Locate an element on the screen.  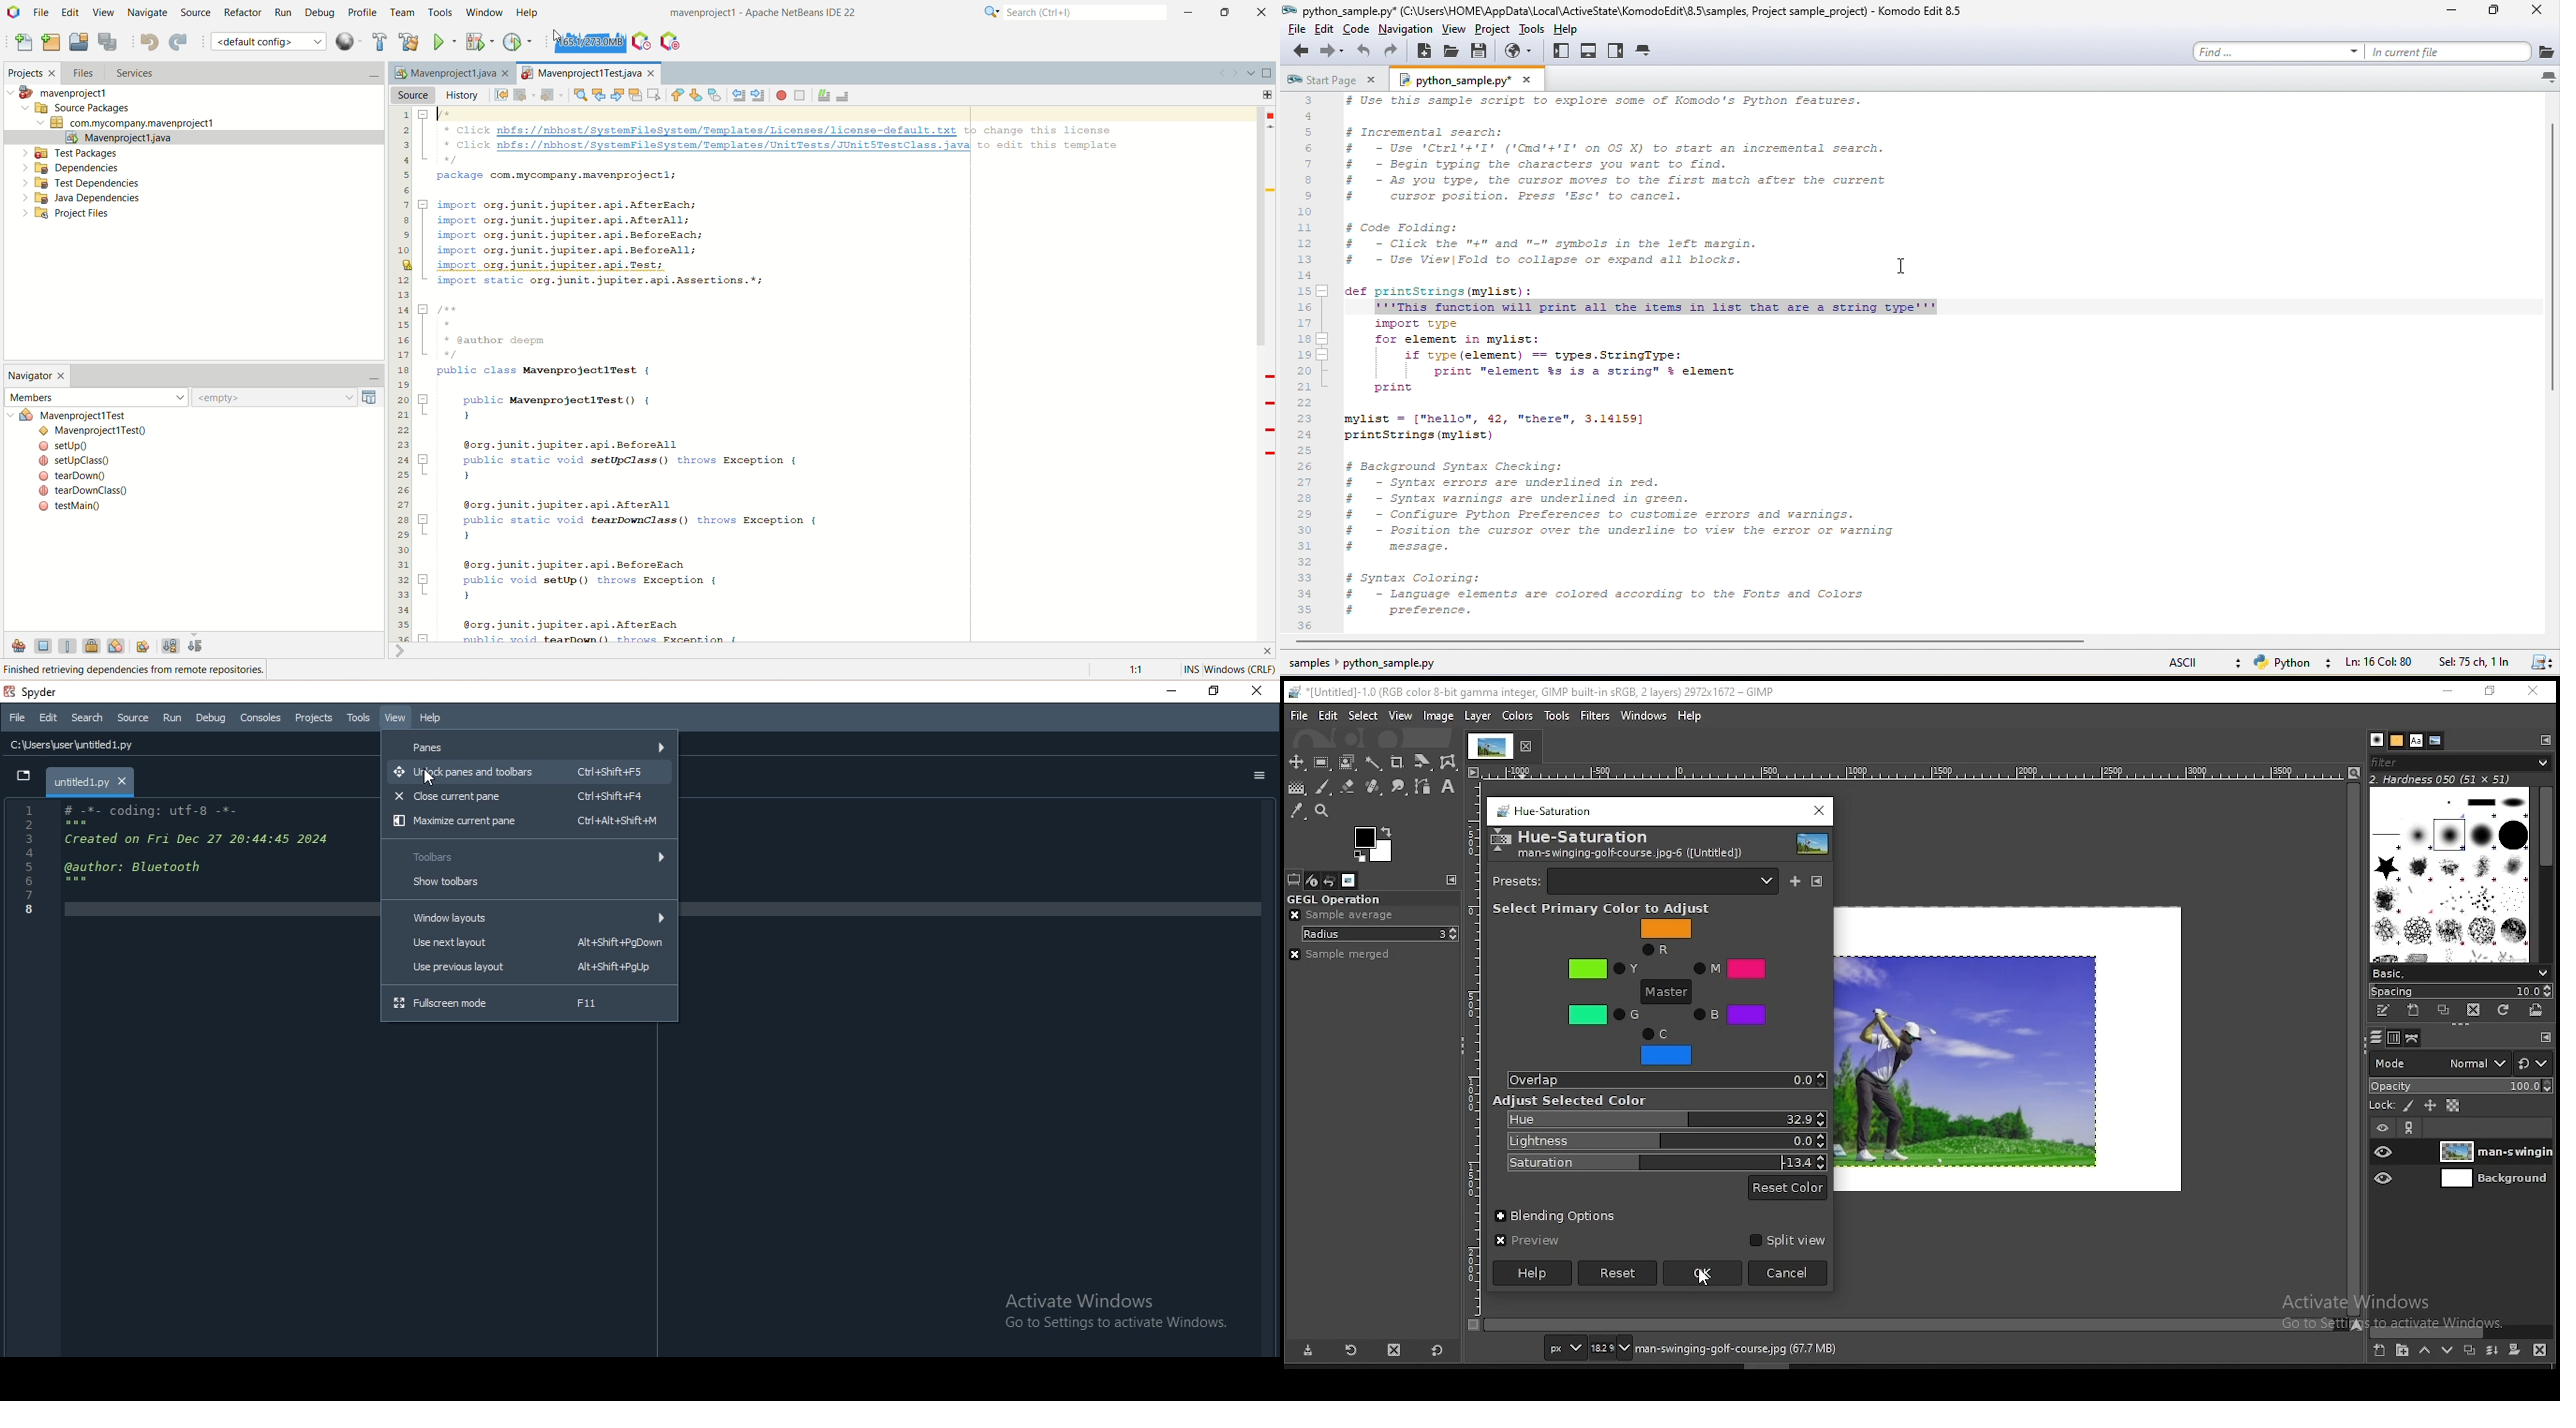
foreground select tool is located at coordinates (1346, 762).